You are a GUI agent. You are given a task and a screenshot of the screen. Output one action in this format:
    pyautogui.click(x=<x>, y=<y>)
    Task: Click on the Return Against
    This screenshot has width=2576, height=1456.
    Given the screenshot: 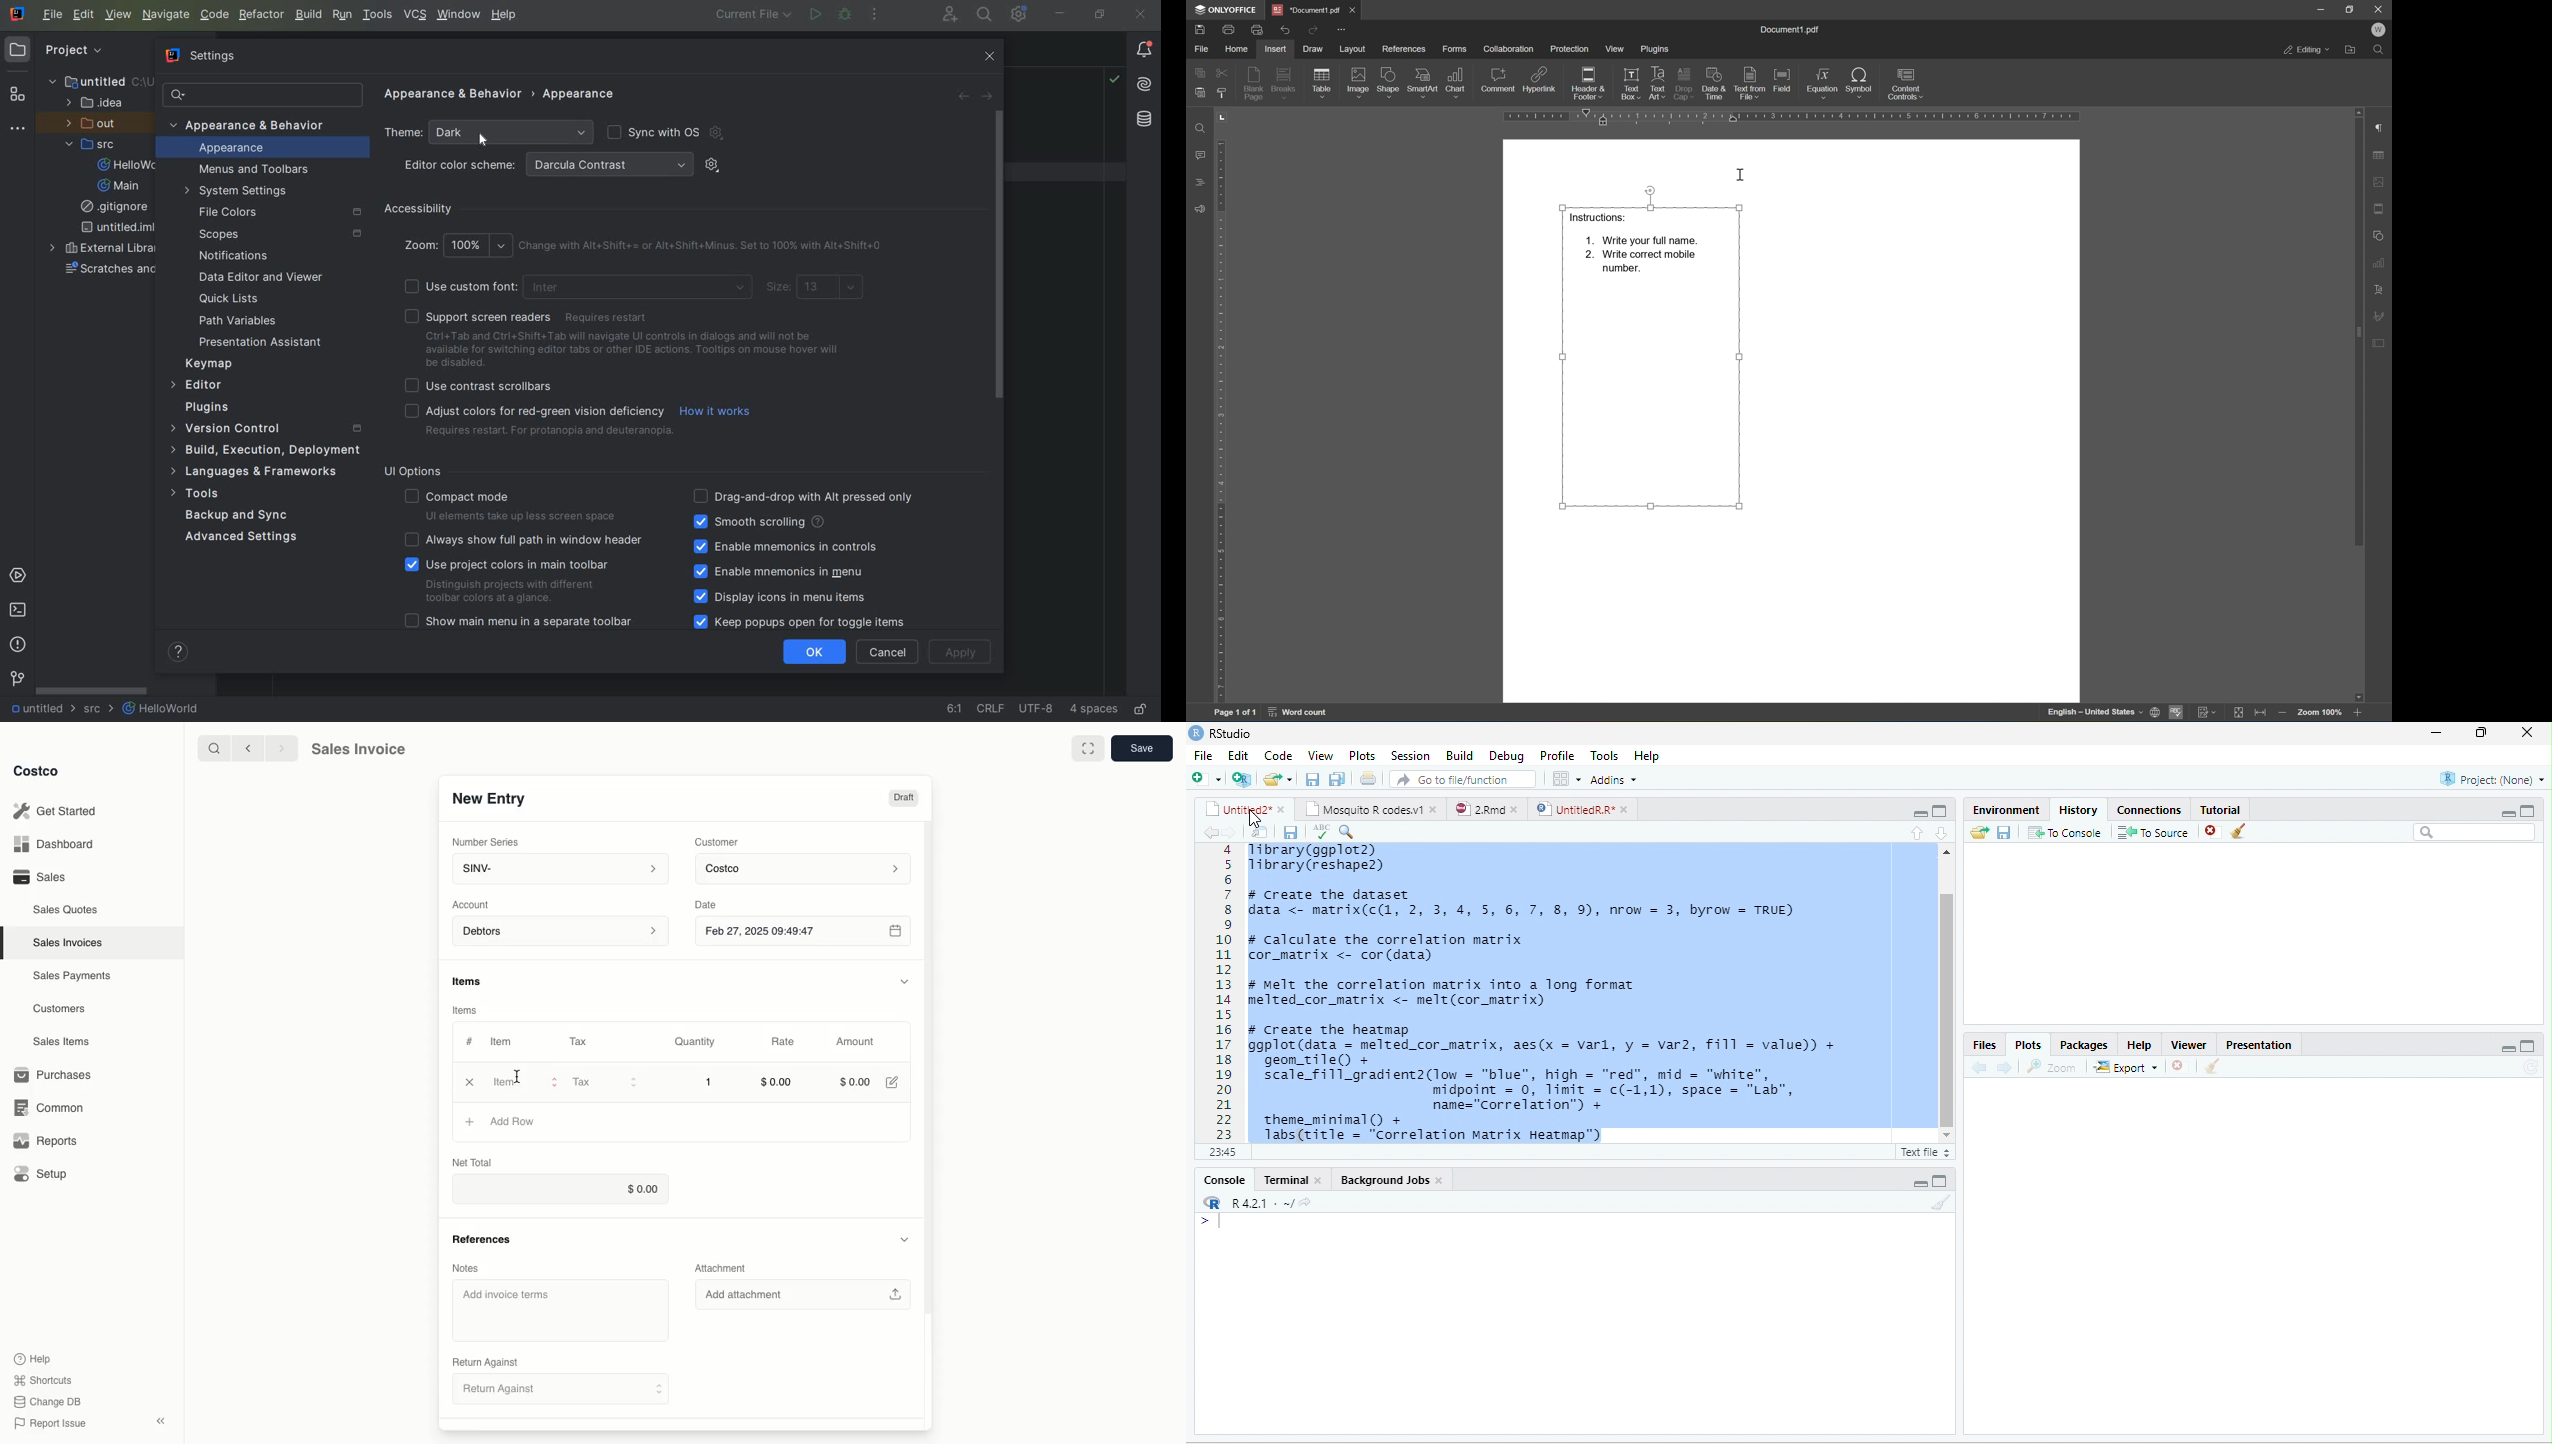 What is the action you would take?
    pyautogui.click(x=549, y=1389)
    